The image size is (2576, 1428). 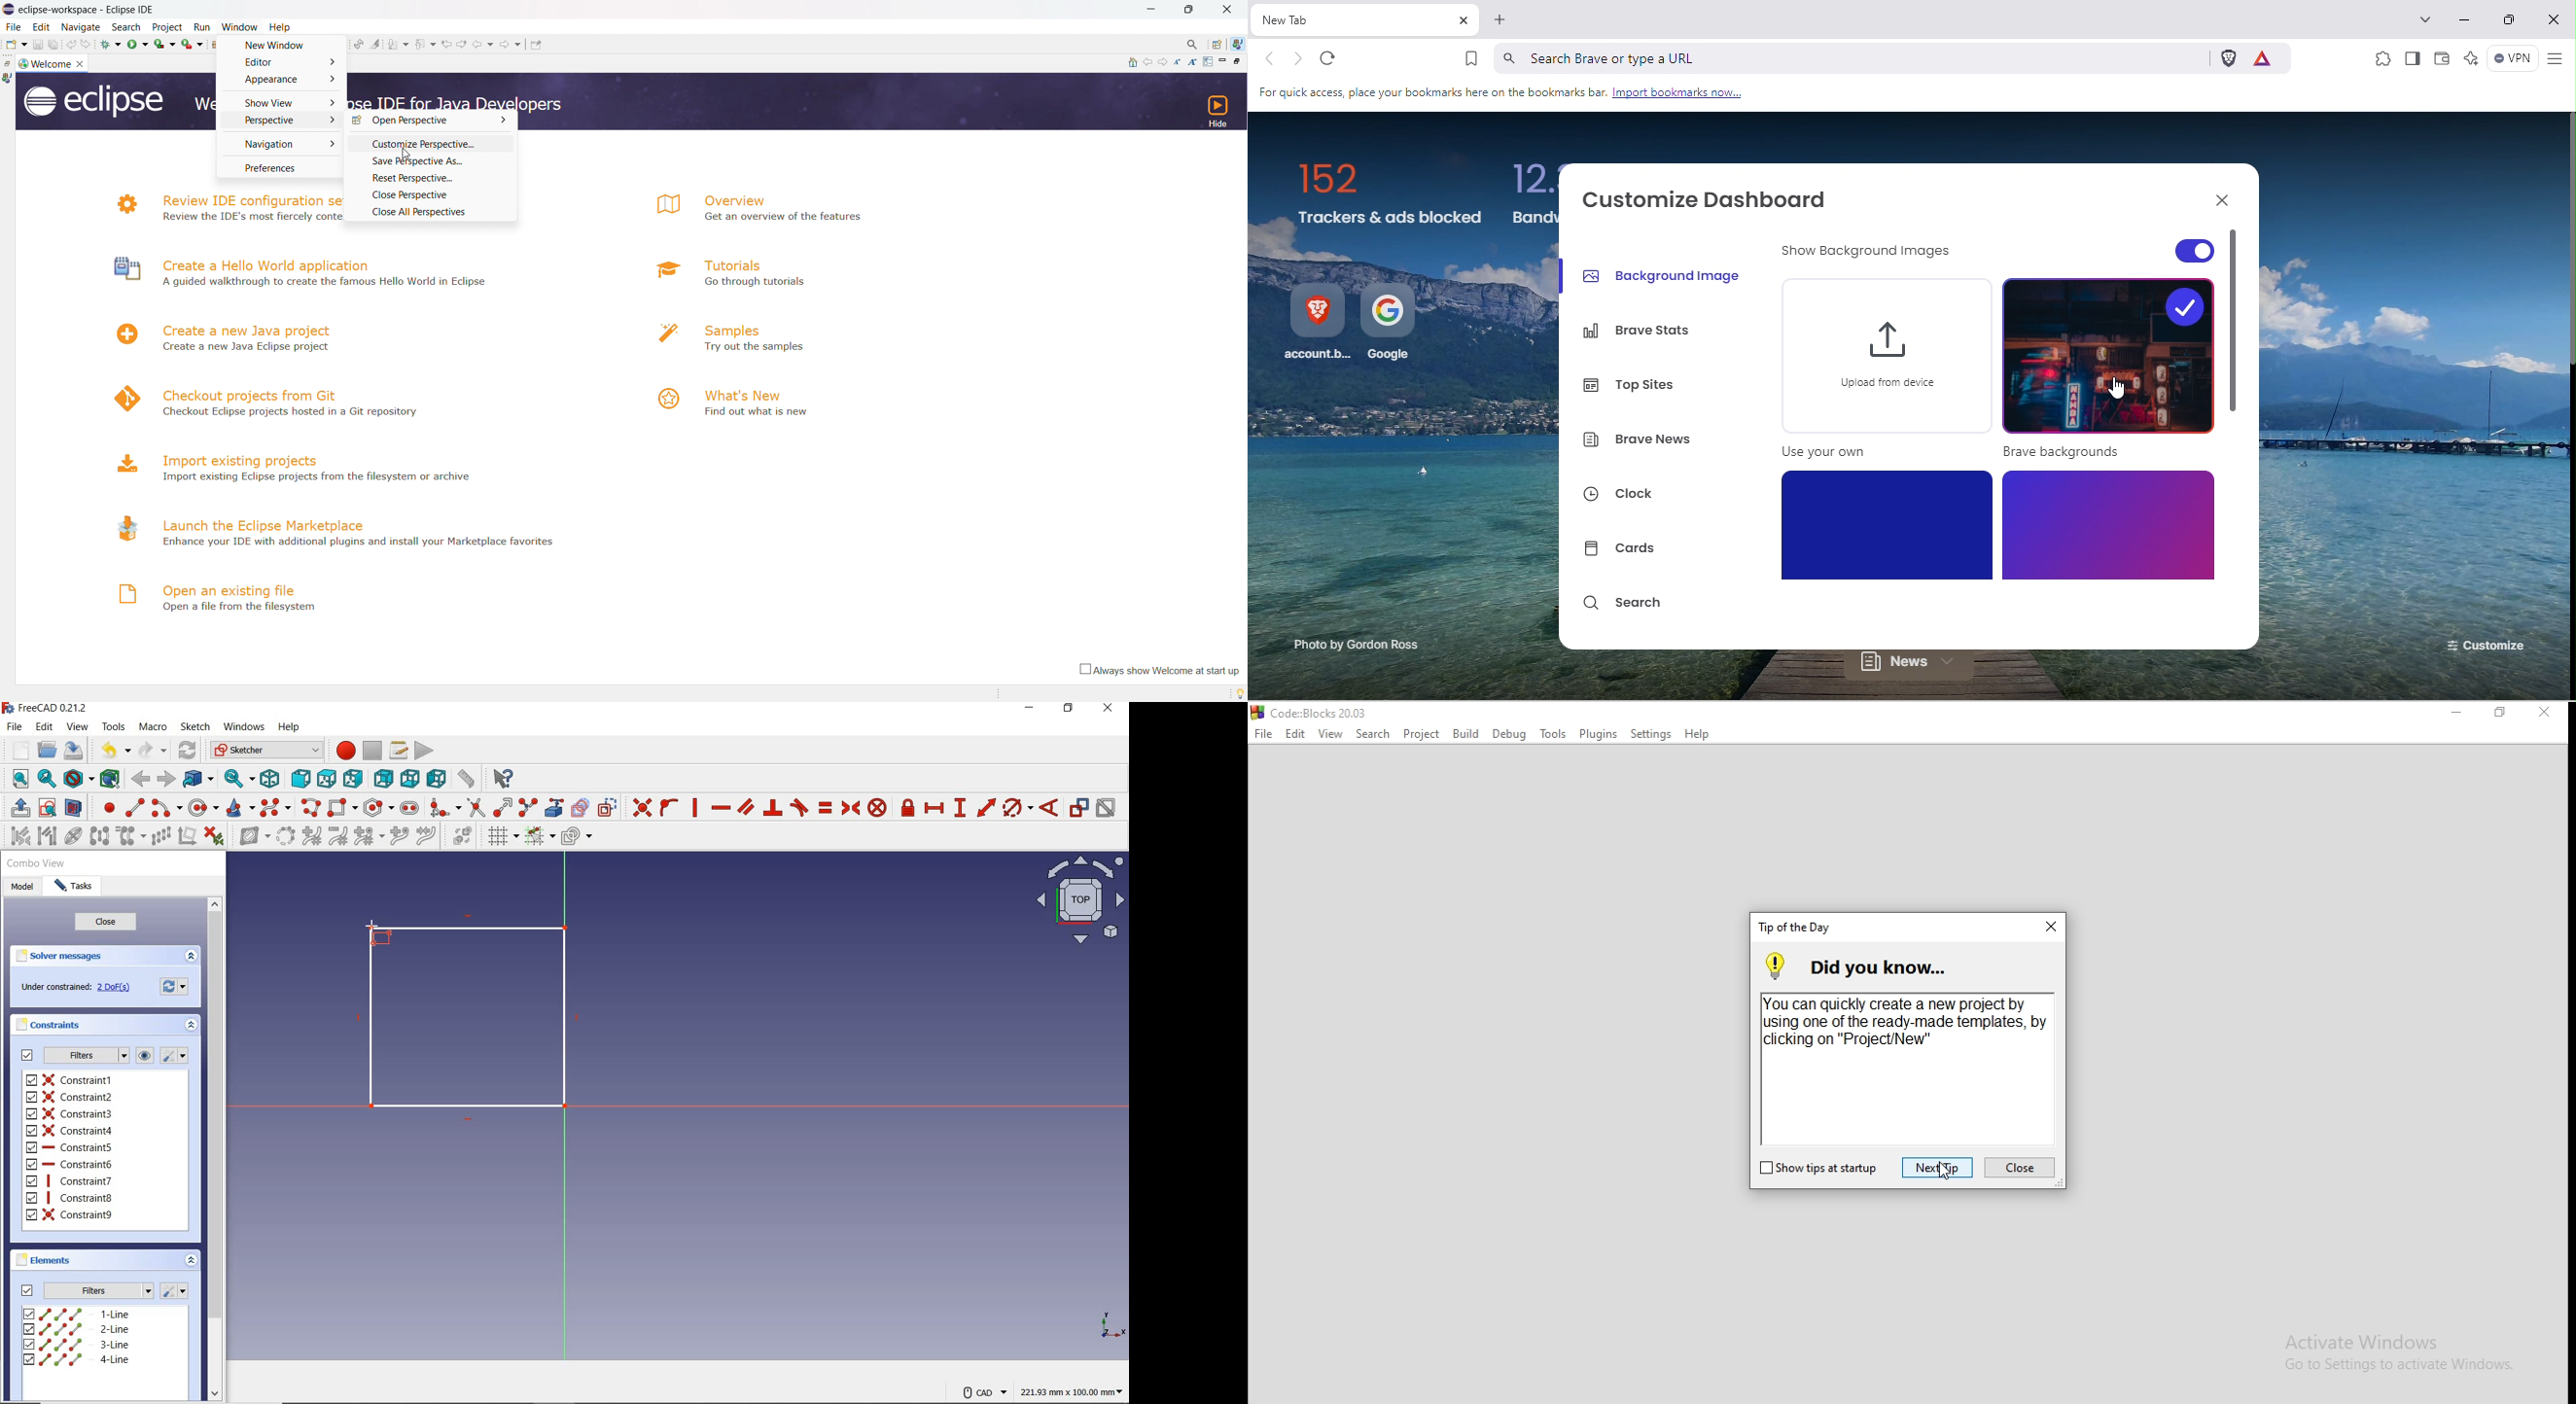 What do you see at coordinates (430, 161) in the screenshot?
I see `save perspective as` at bounding box center [430, 161].